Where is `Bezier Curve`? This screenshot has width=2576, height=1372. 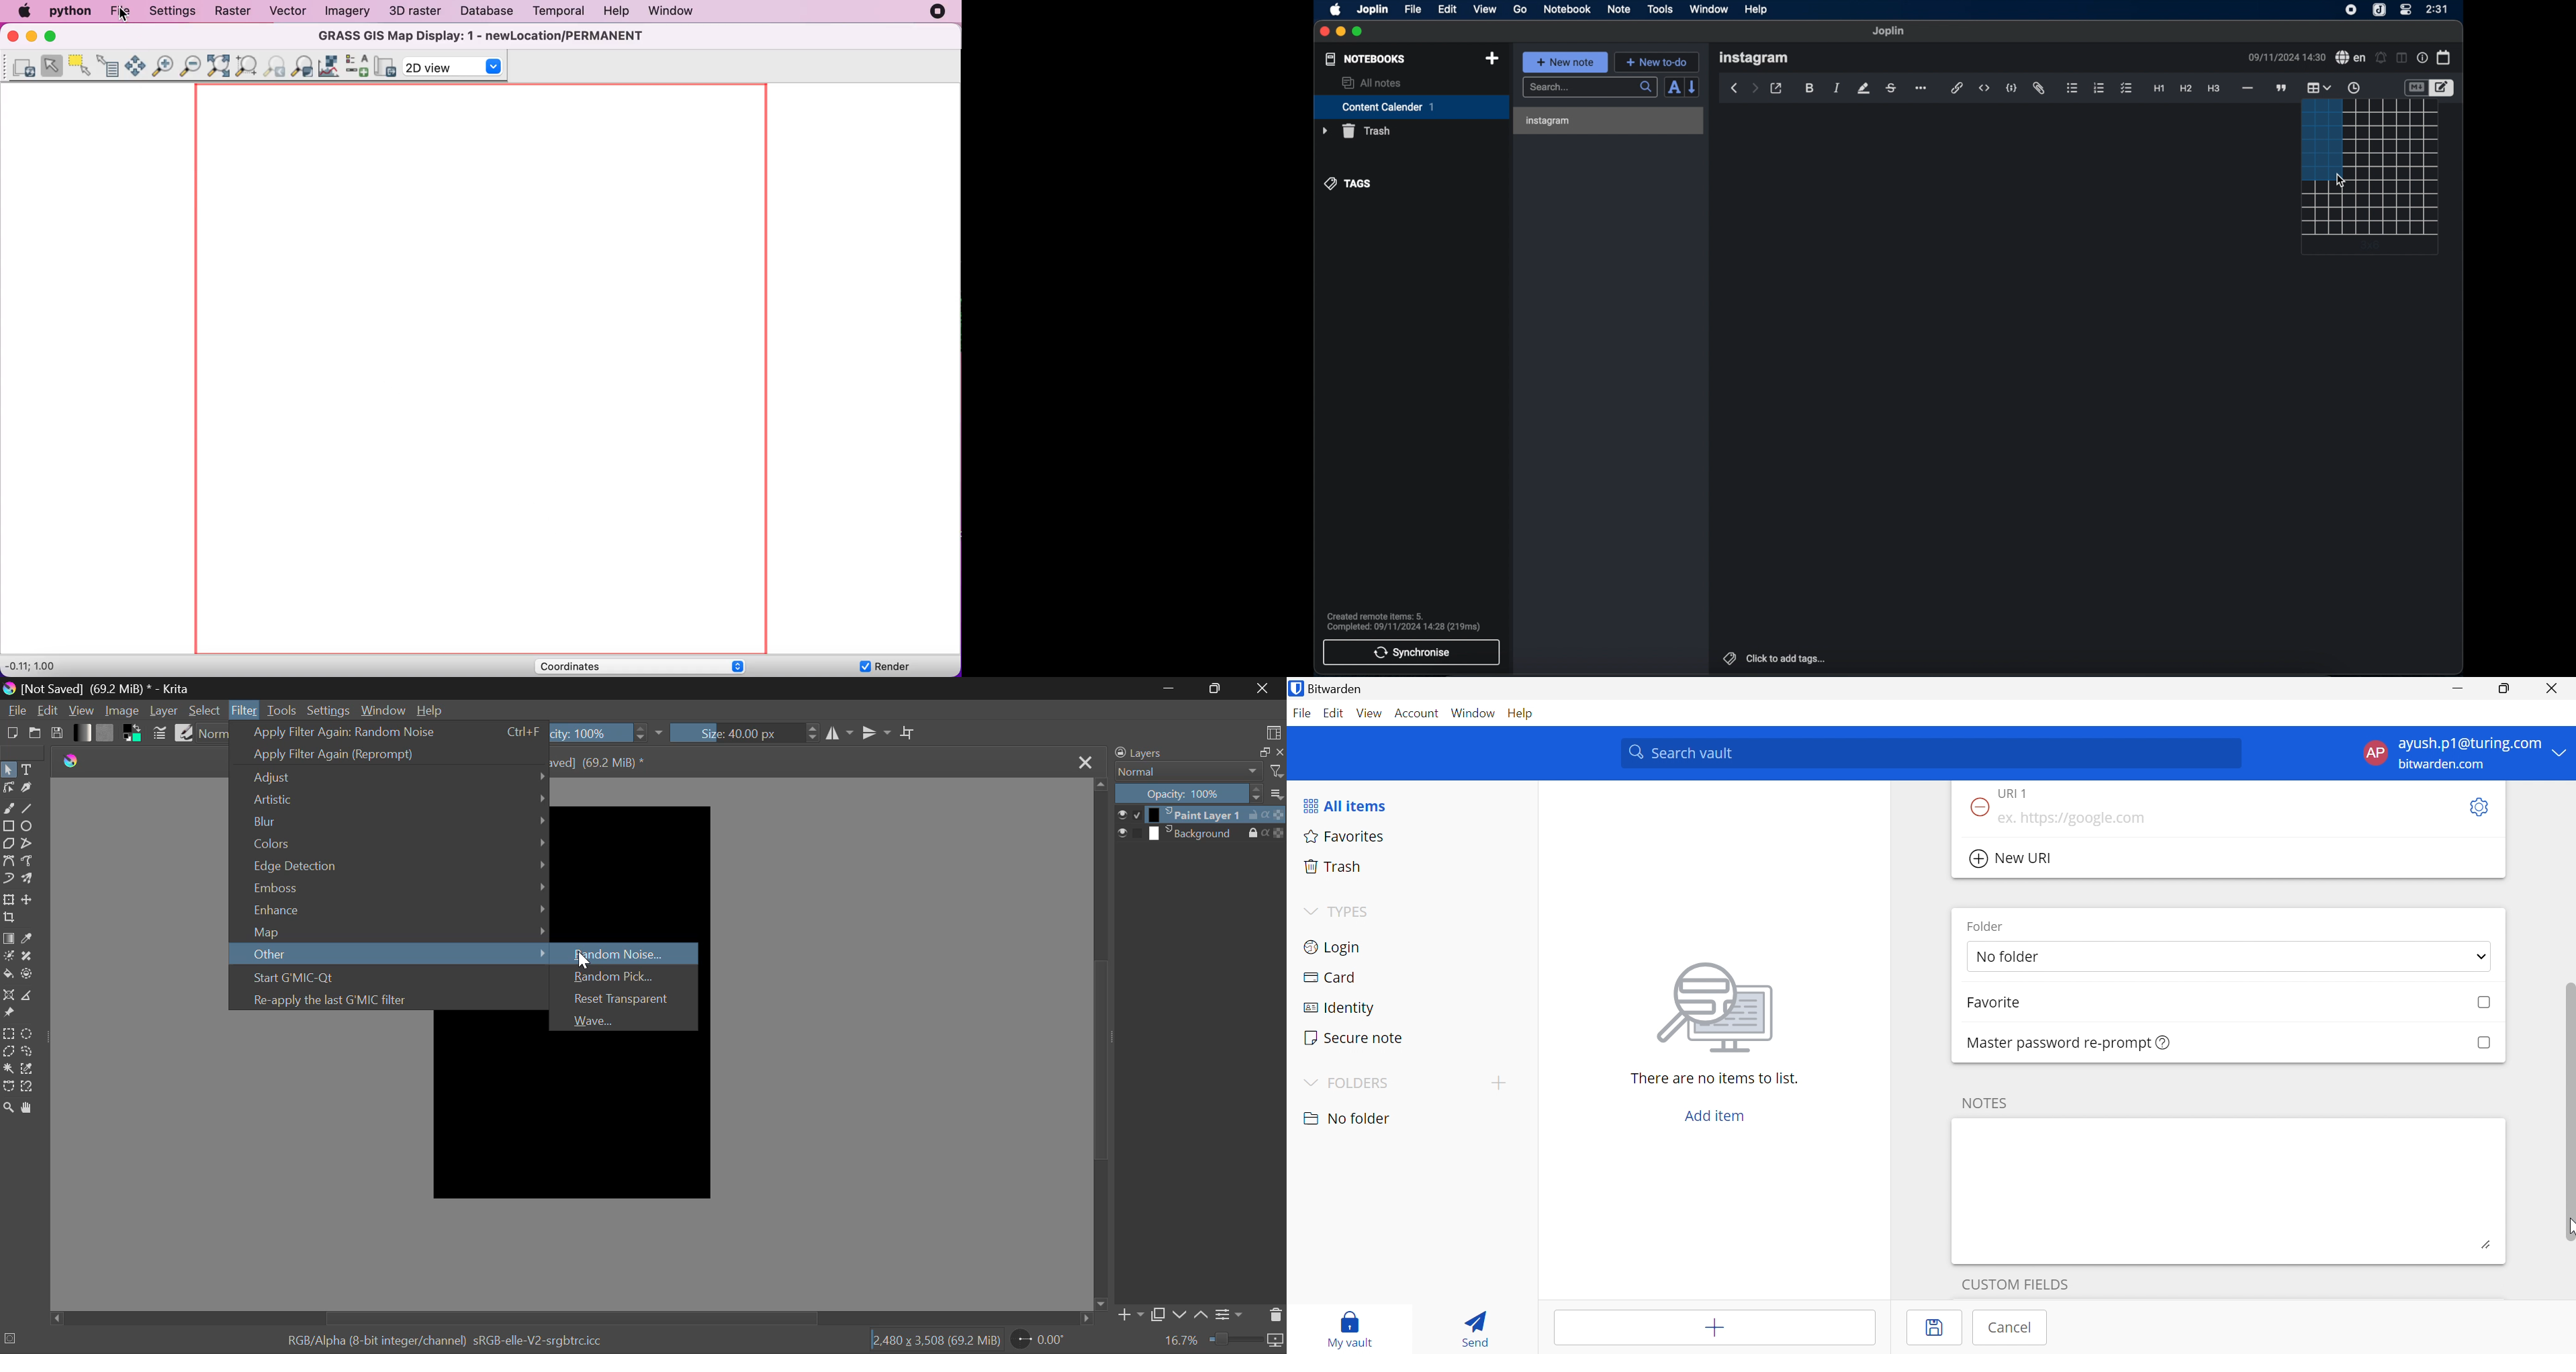 Bezier Curve is located at coordinates (9, 862).